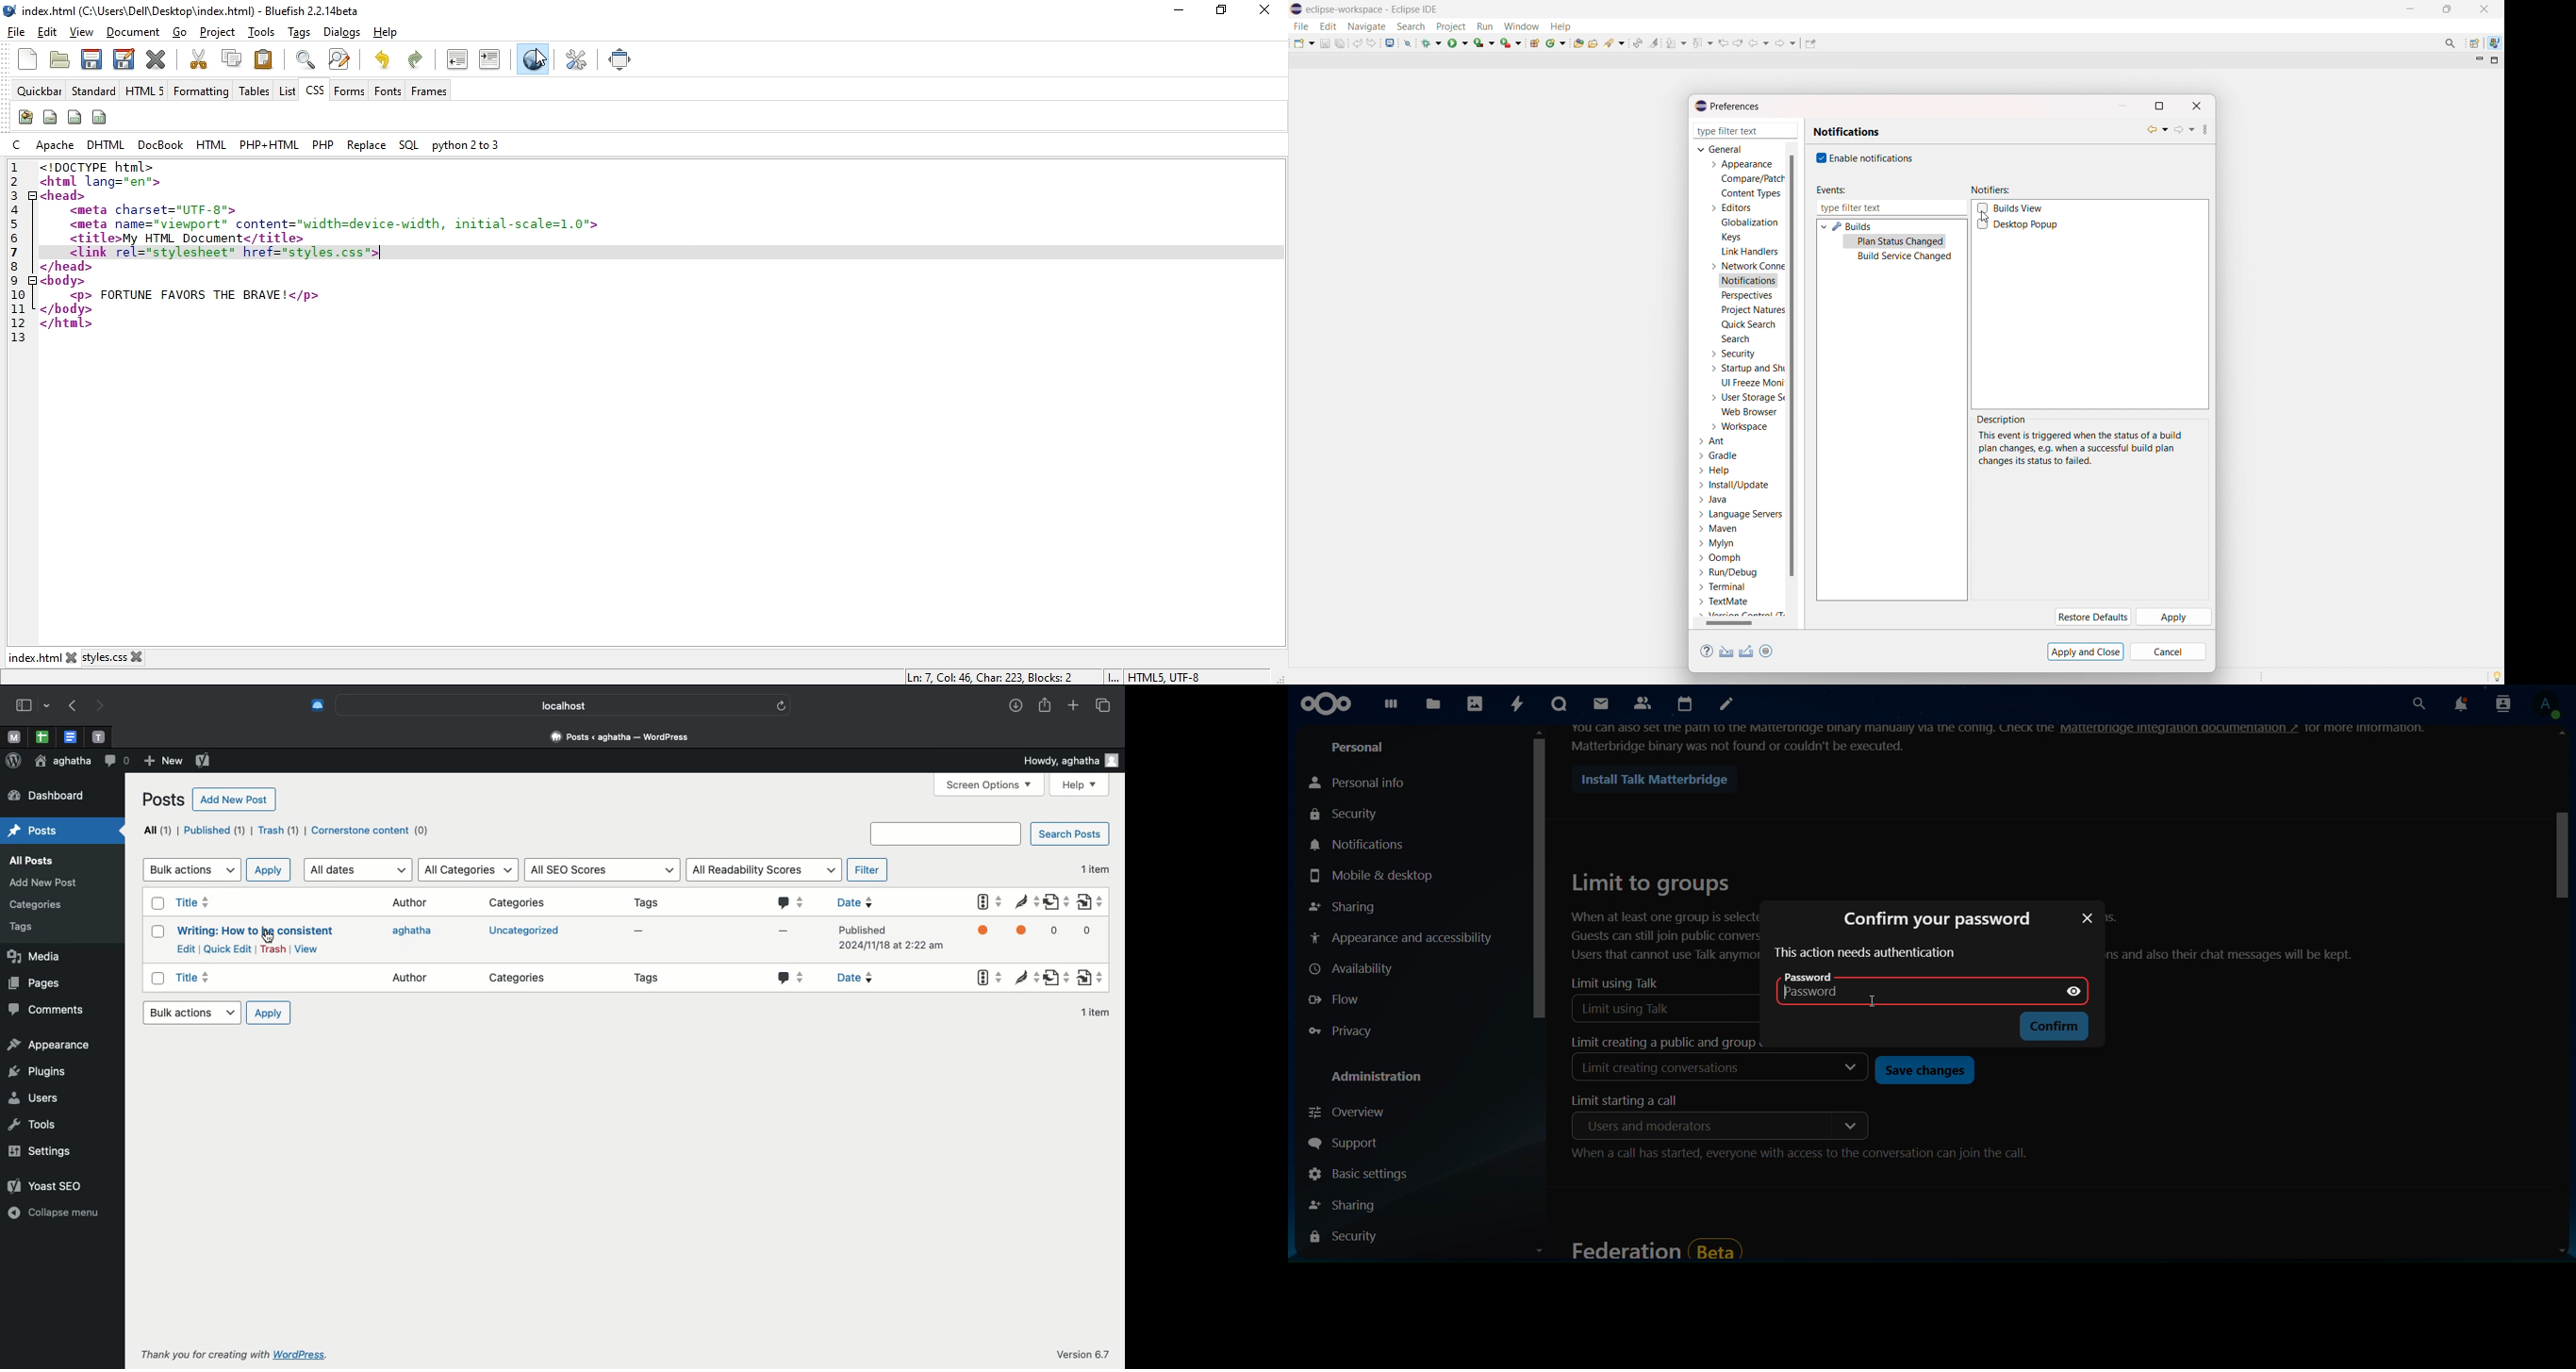  I want to click on preferences dialogbox, so click(1727, 106).